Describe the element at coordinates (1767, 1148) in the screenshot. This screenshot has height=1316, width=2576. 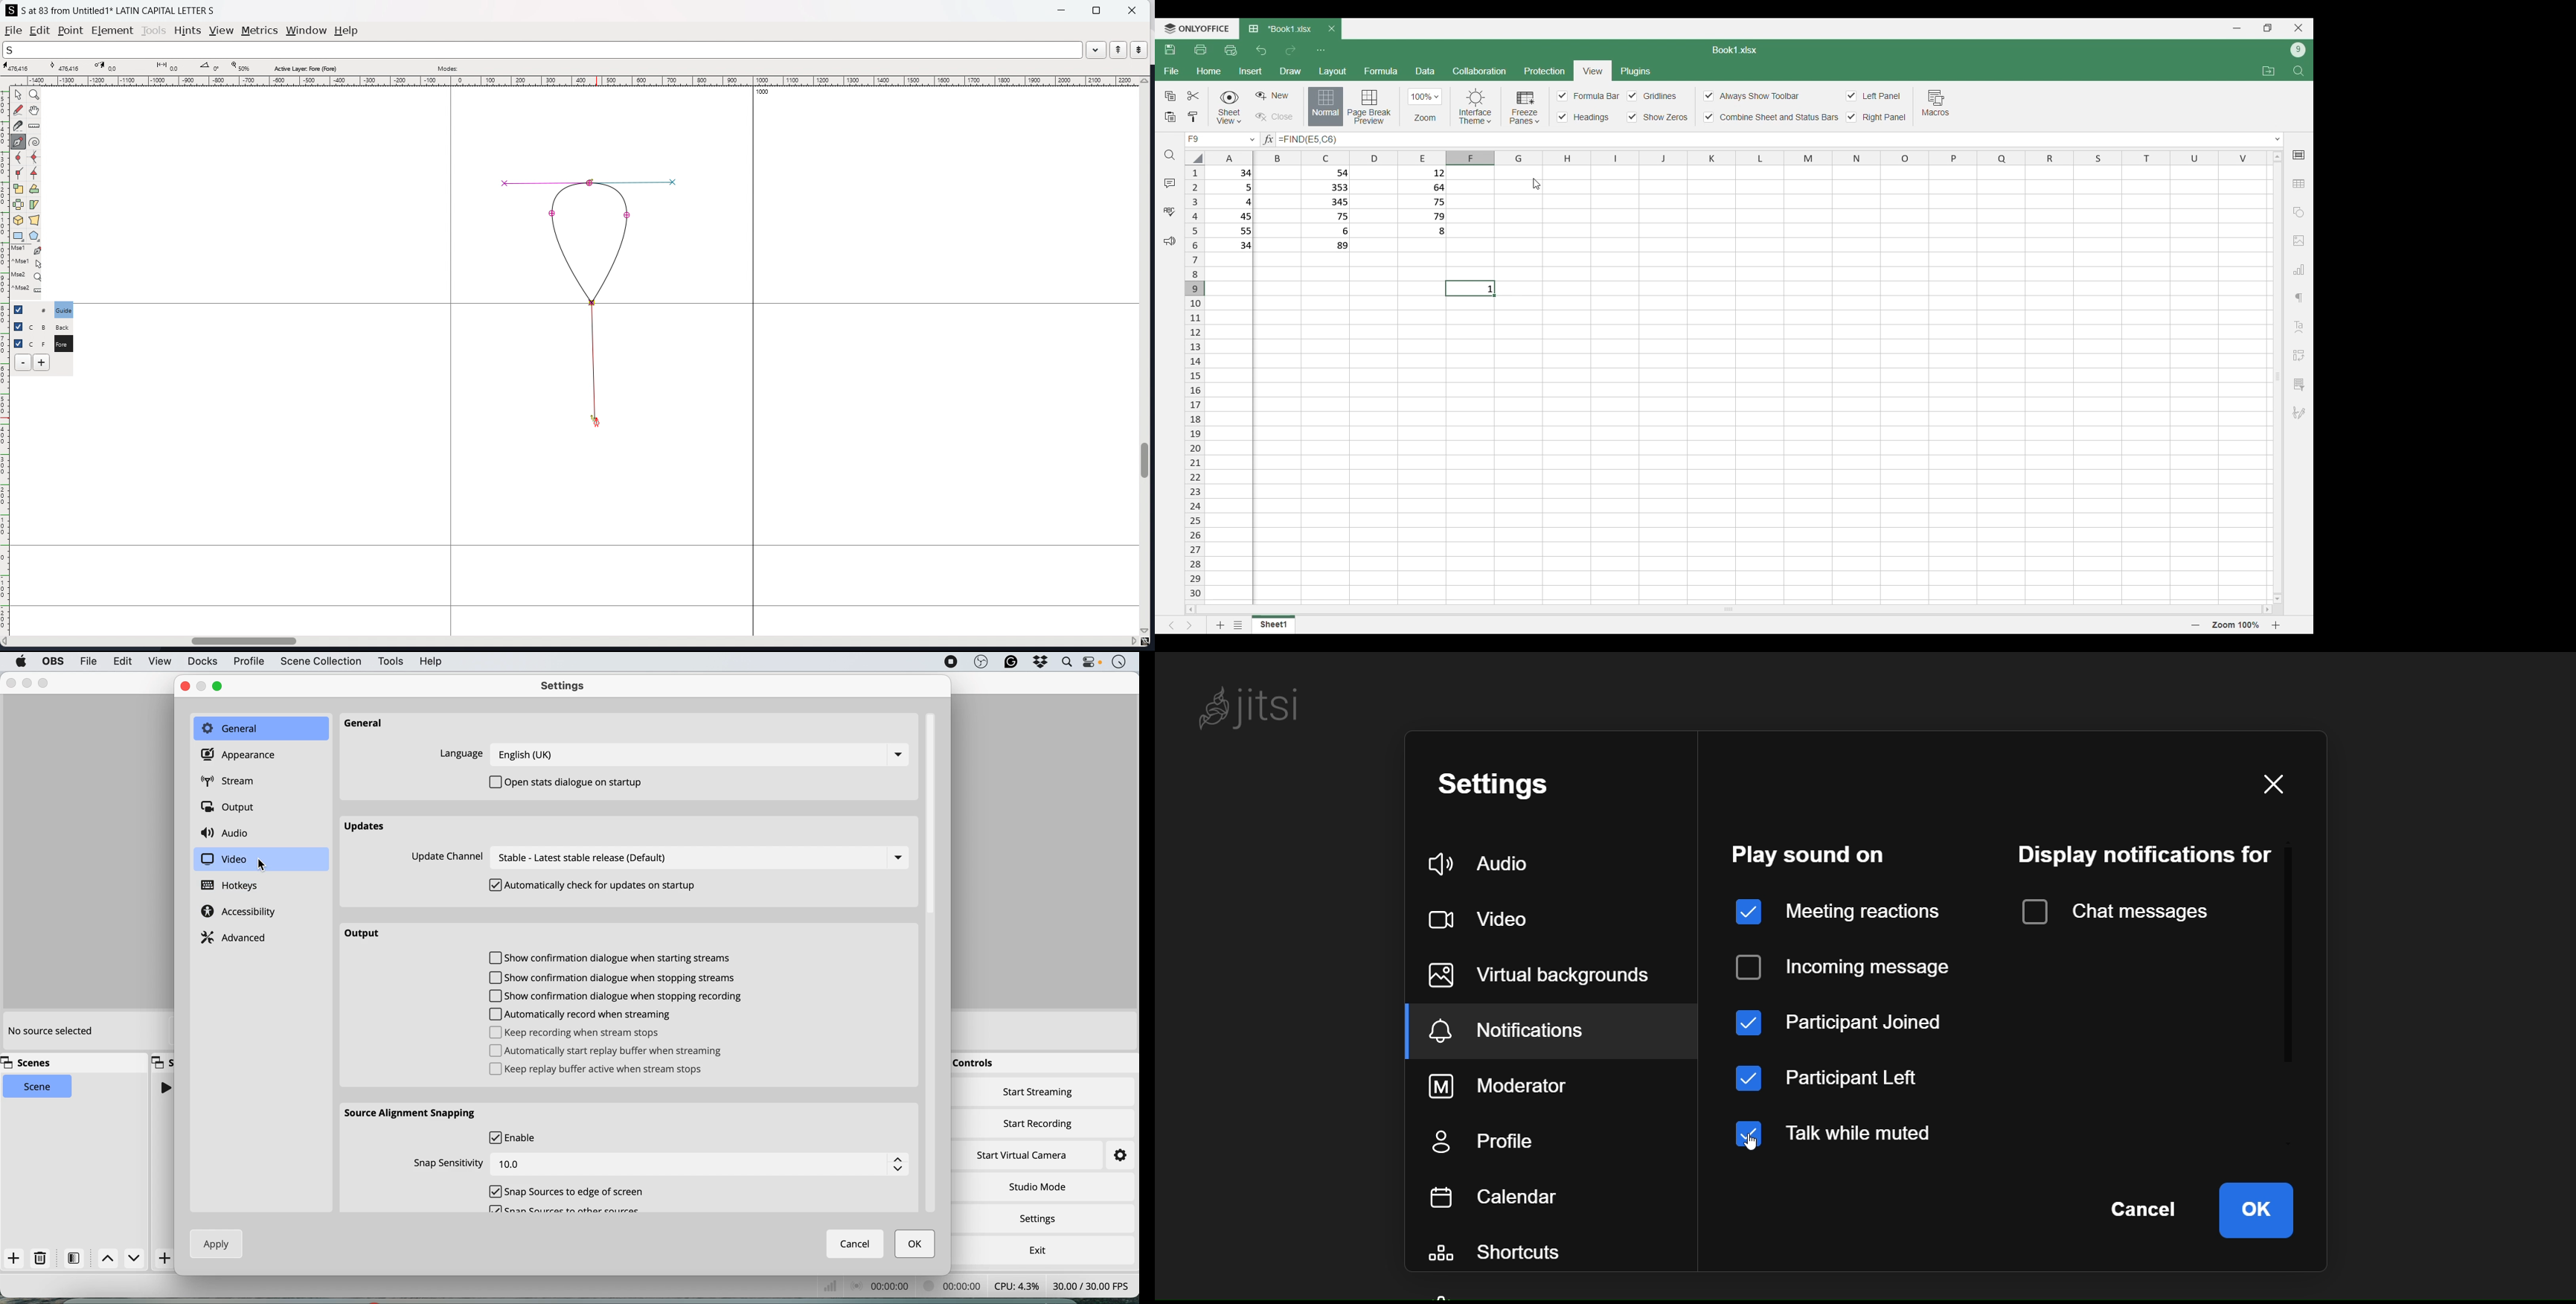
I see `cursor` at that location.